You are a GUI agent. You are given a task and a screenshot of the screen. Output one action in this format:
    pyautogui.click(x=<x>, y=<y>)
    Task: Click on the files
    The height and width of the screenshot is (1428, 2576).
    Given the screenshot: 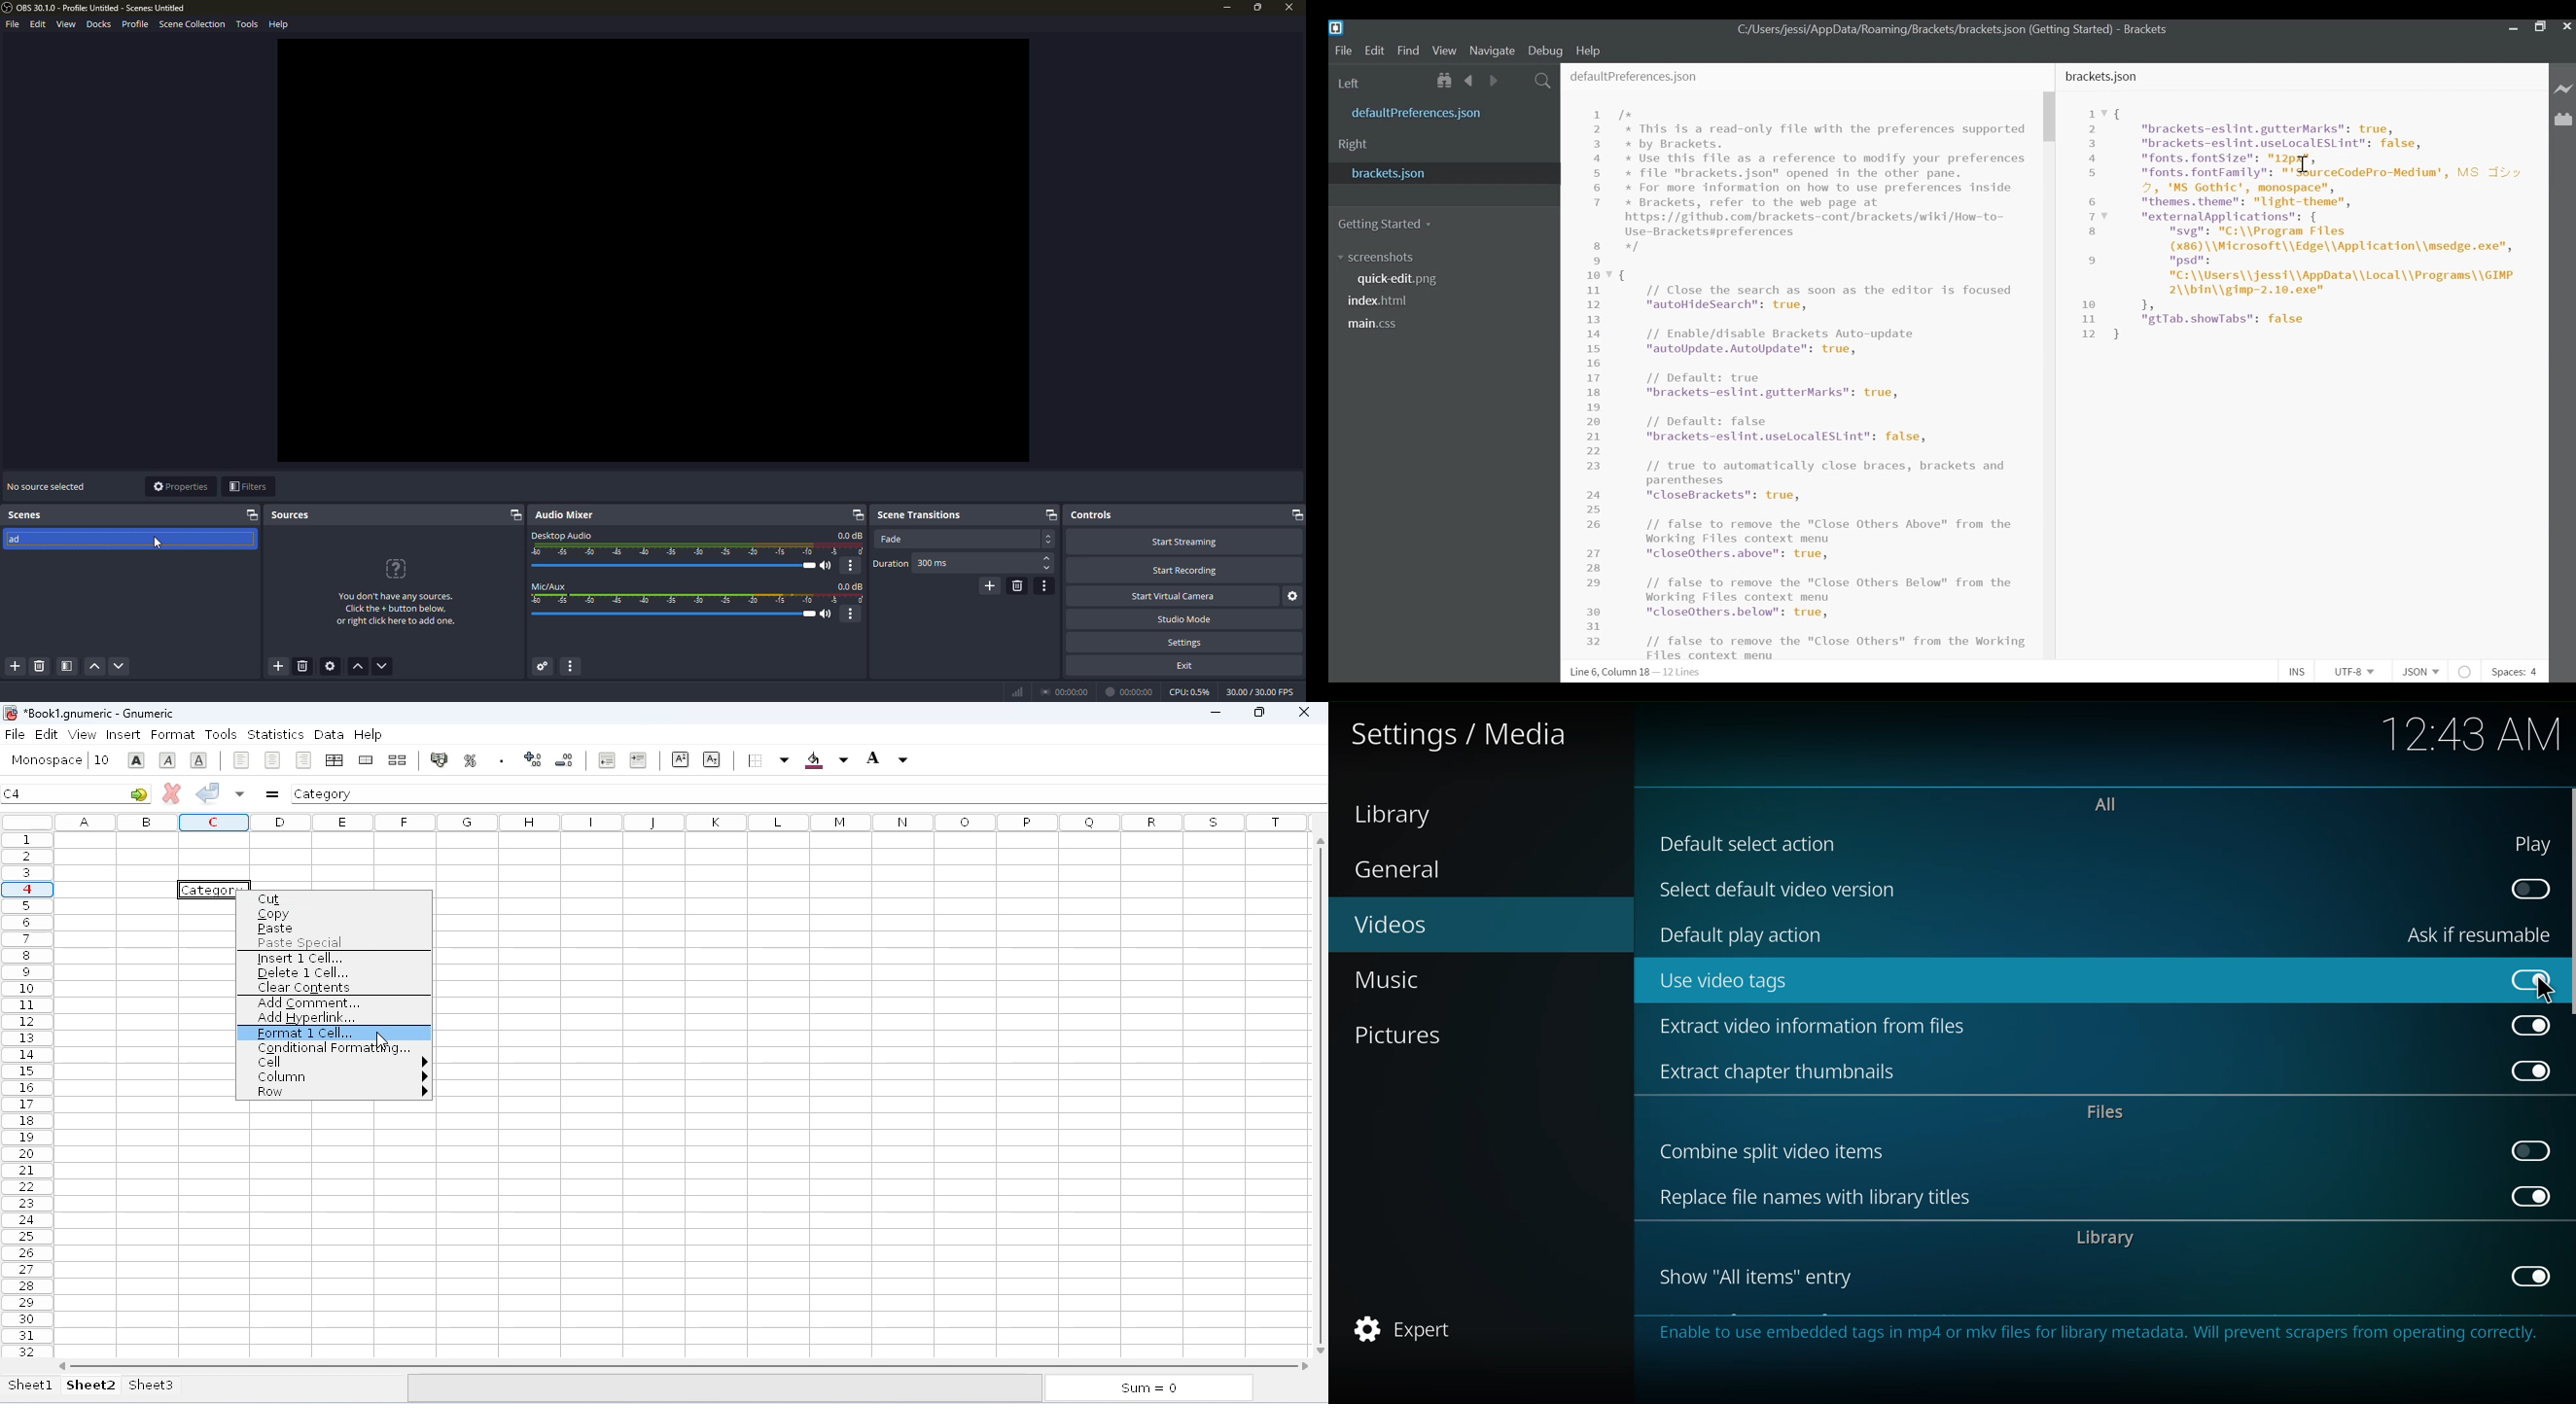 What is the action you would take?
    pyautogui.click(x=2110, y=1111)
    